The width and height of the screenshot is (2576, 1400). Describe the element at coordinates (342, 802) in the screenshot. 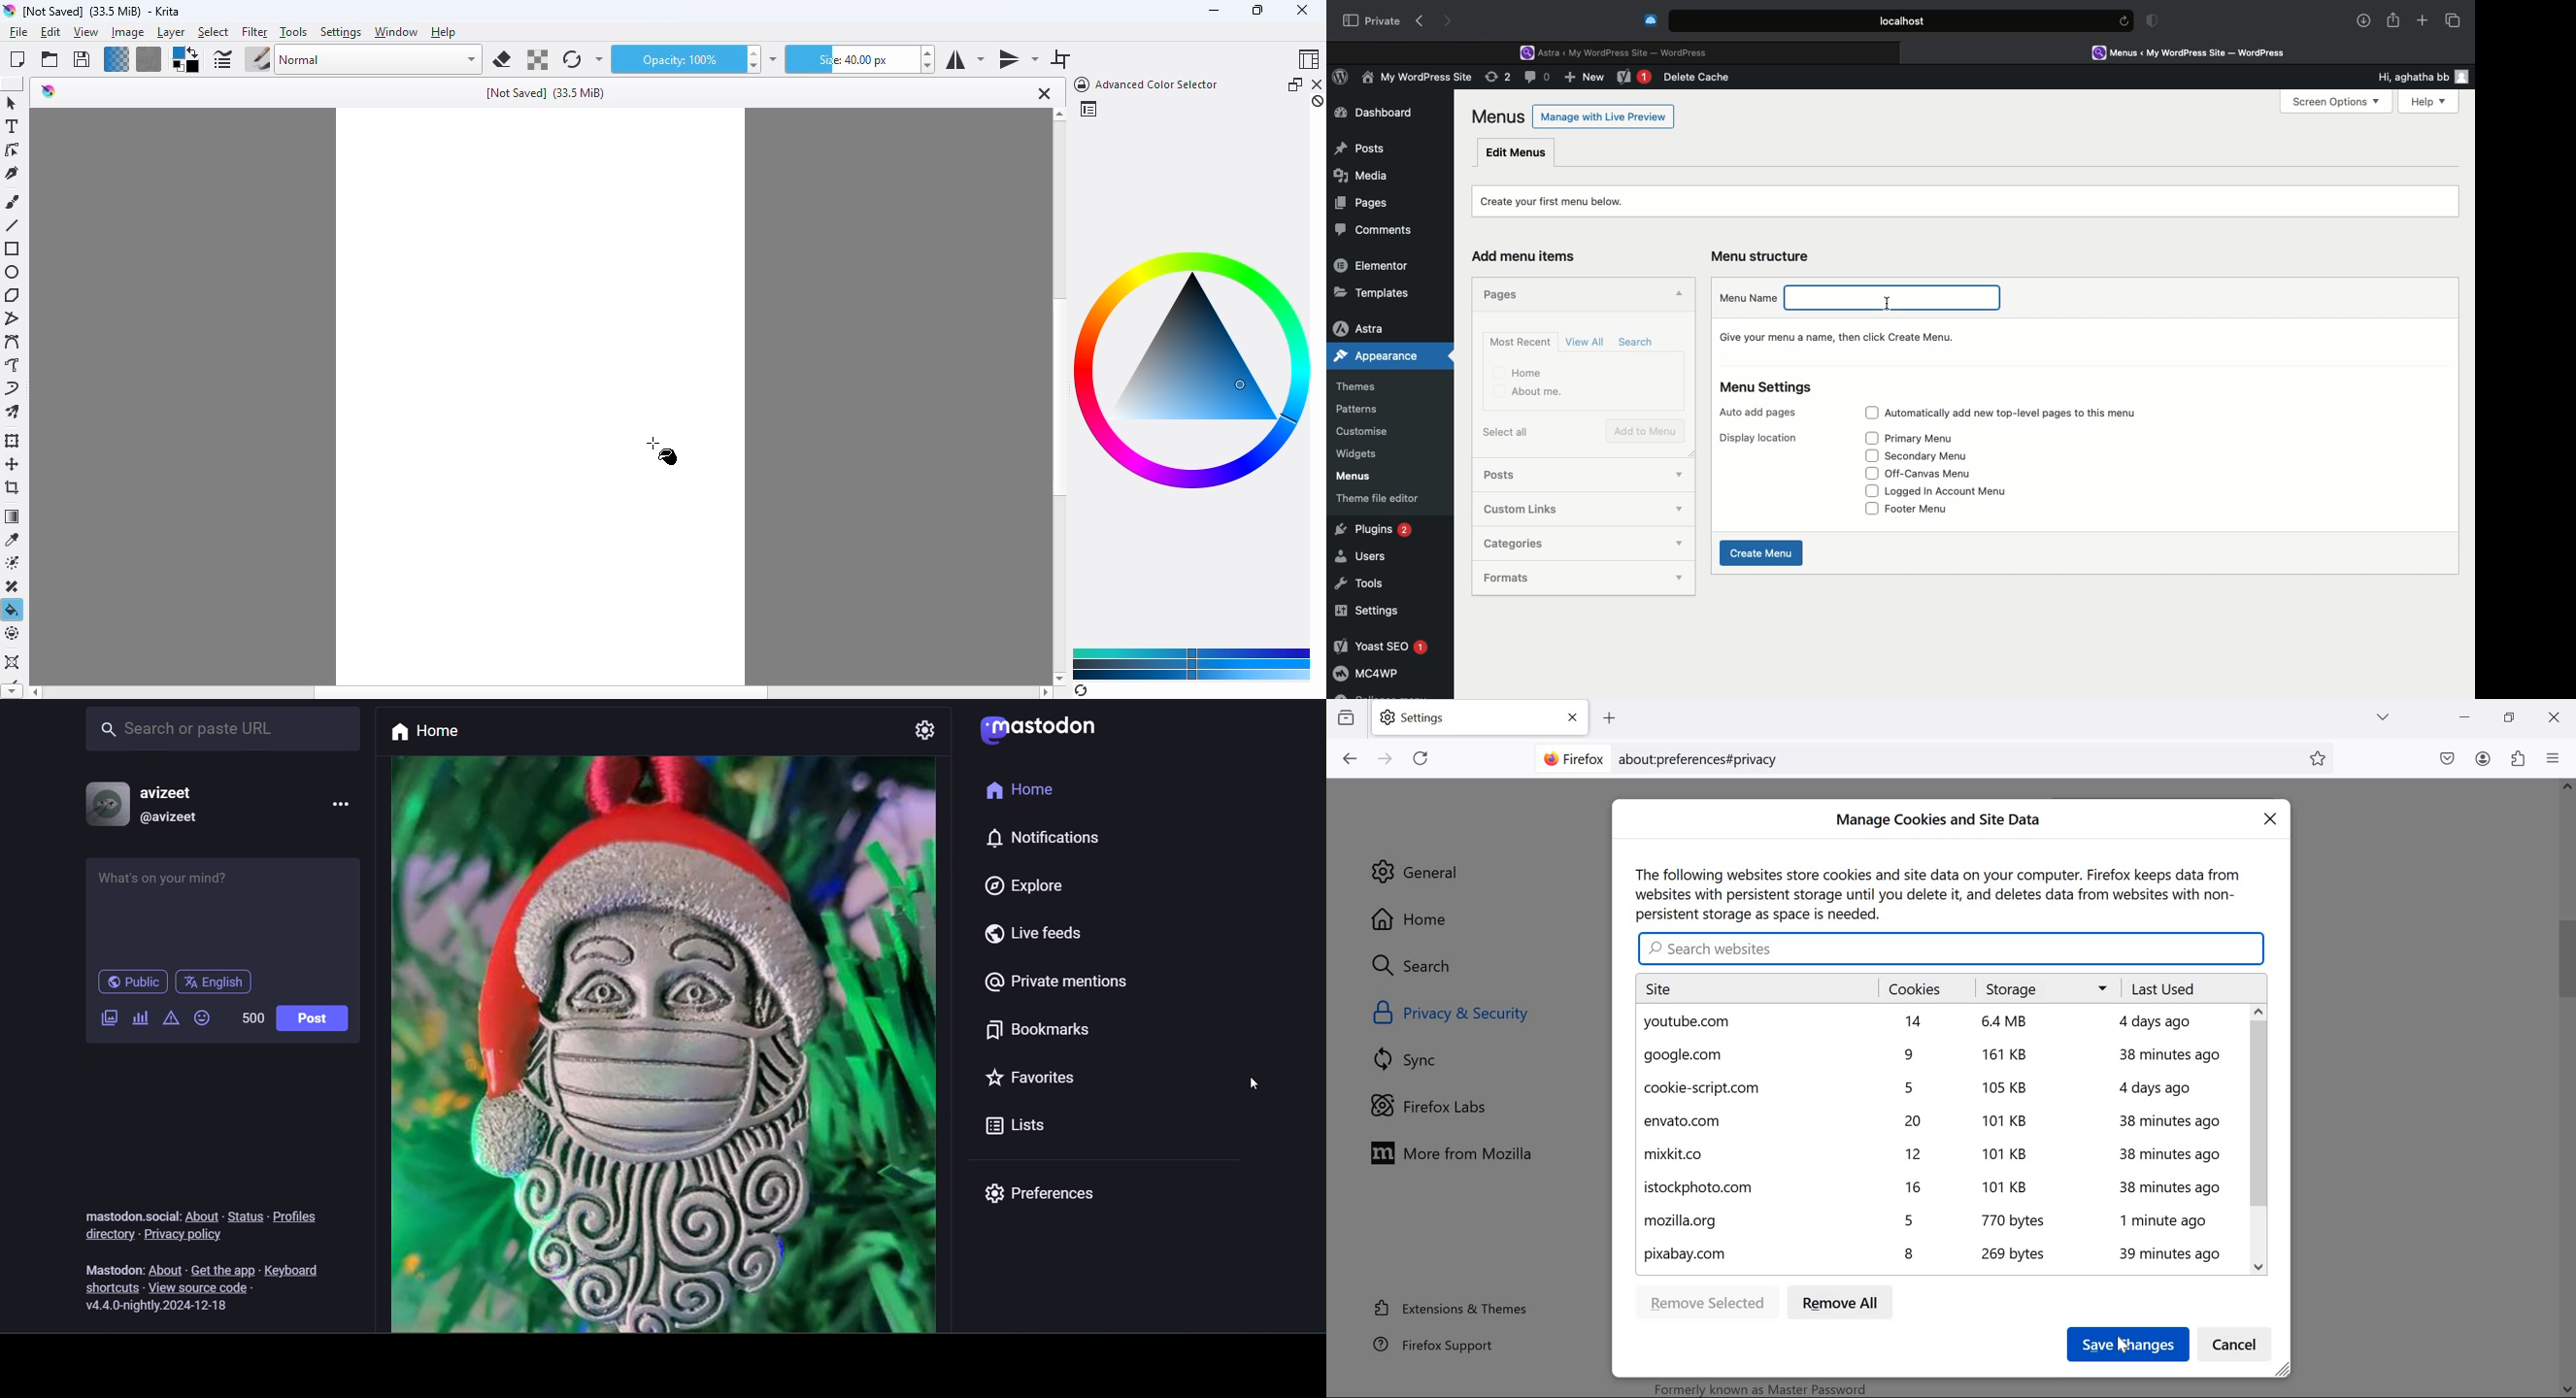

I see `more` at that location.